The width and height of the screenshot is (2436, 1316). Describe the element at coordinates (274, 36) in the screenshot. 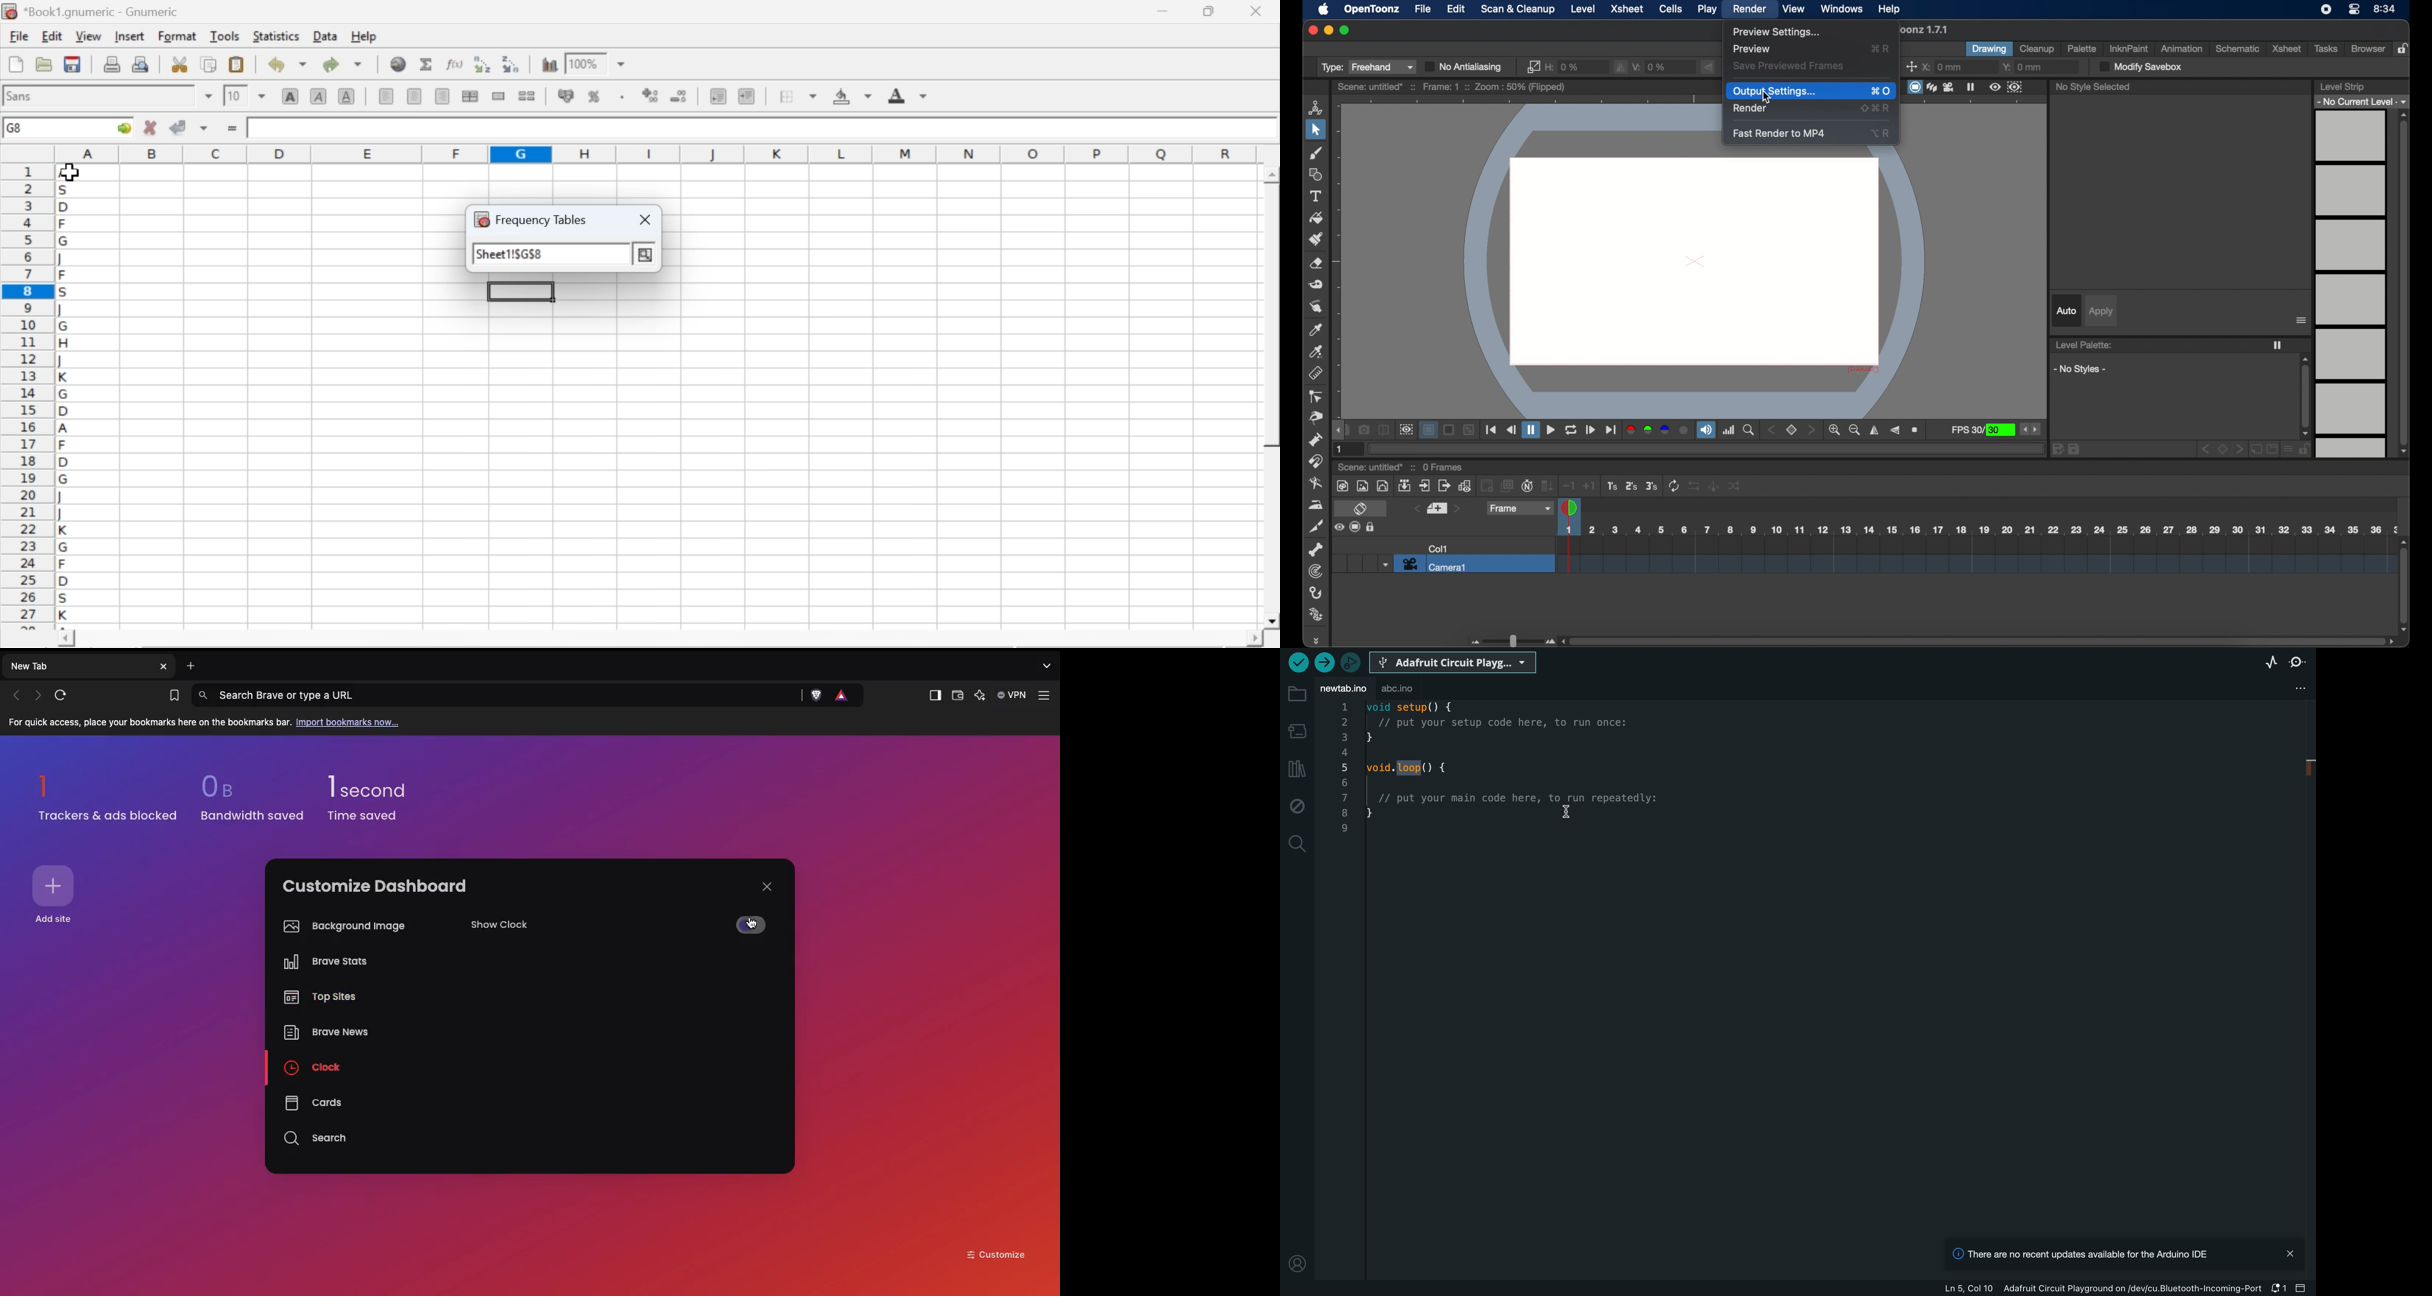

I see `statistics` at that location.